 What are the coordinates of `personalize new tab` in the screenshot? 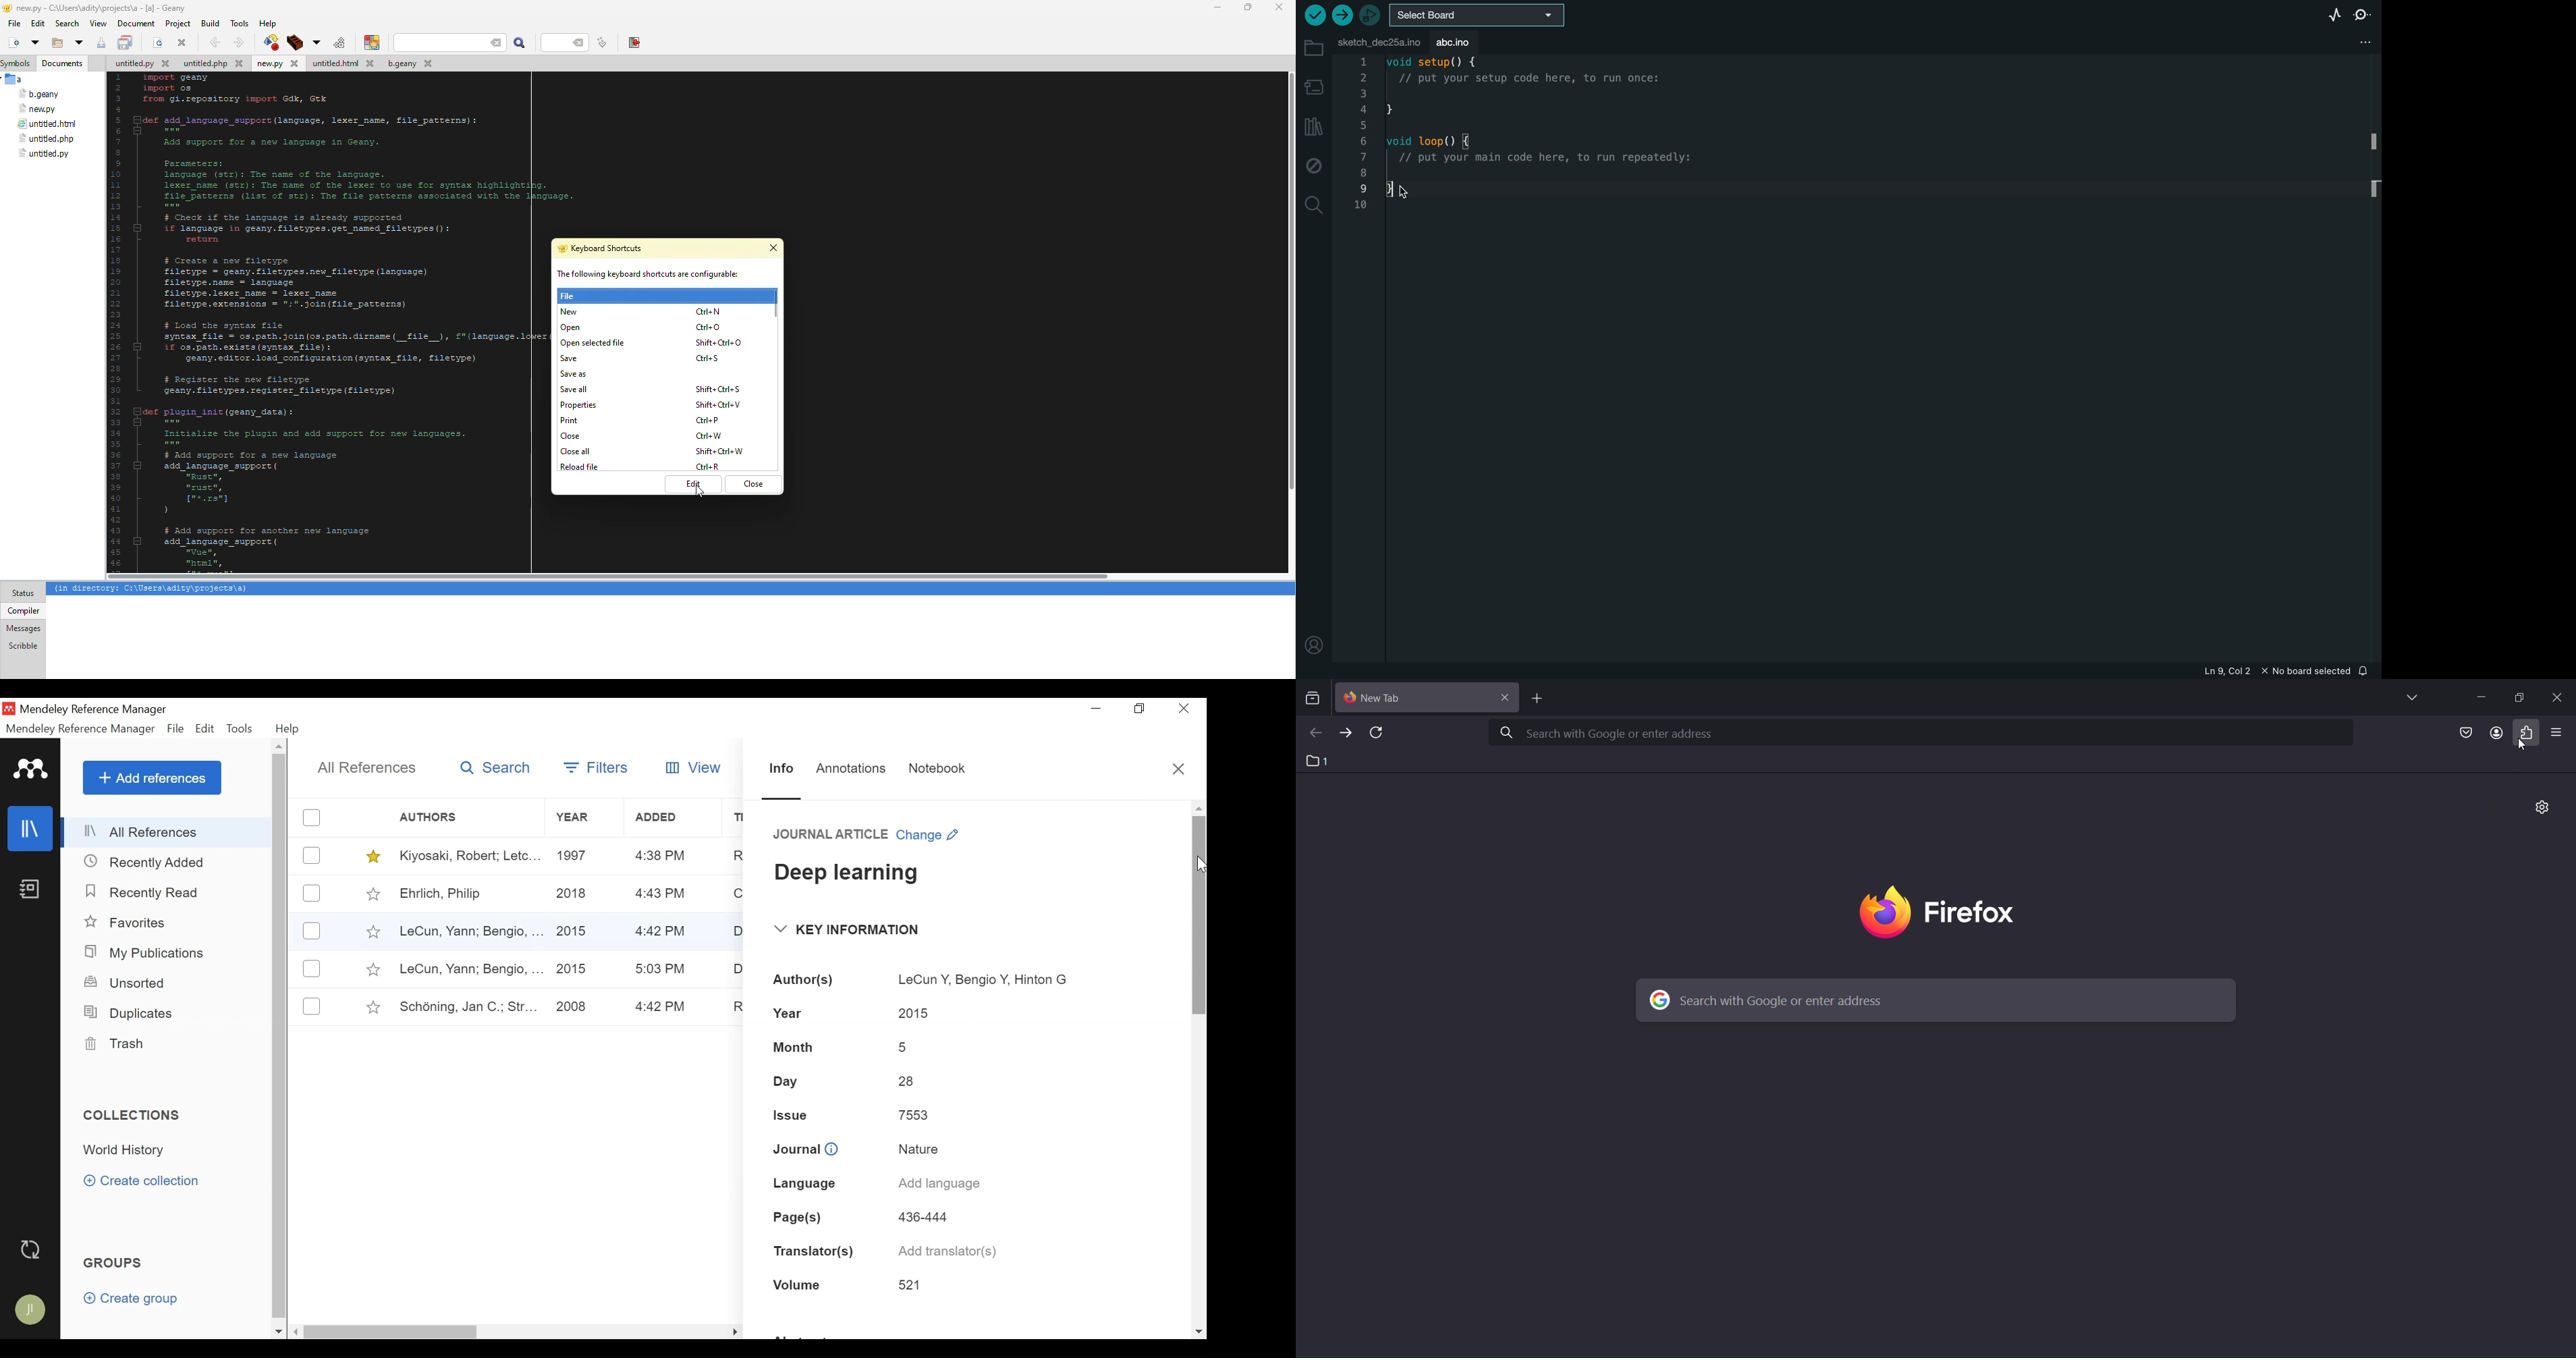 It's located at (2544, 808).